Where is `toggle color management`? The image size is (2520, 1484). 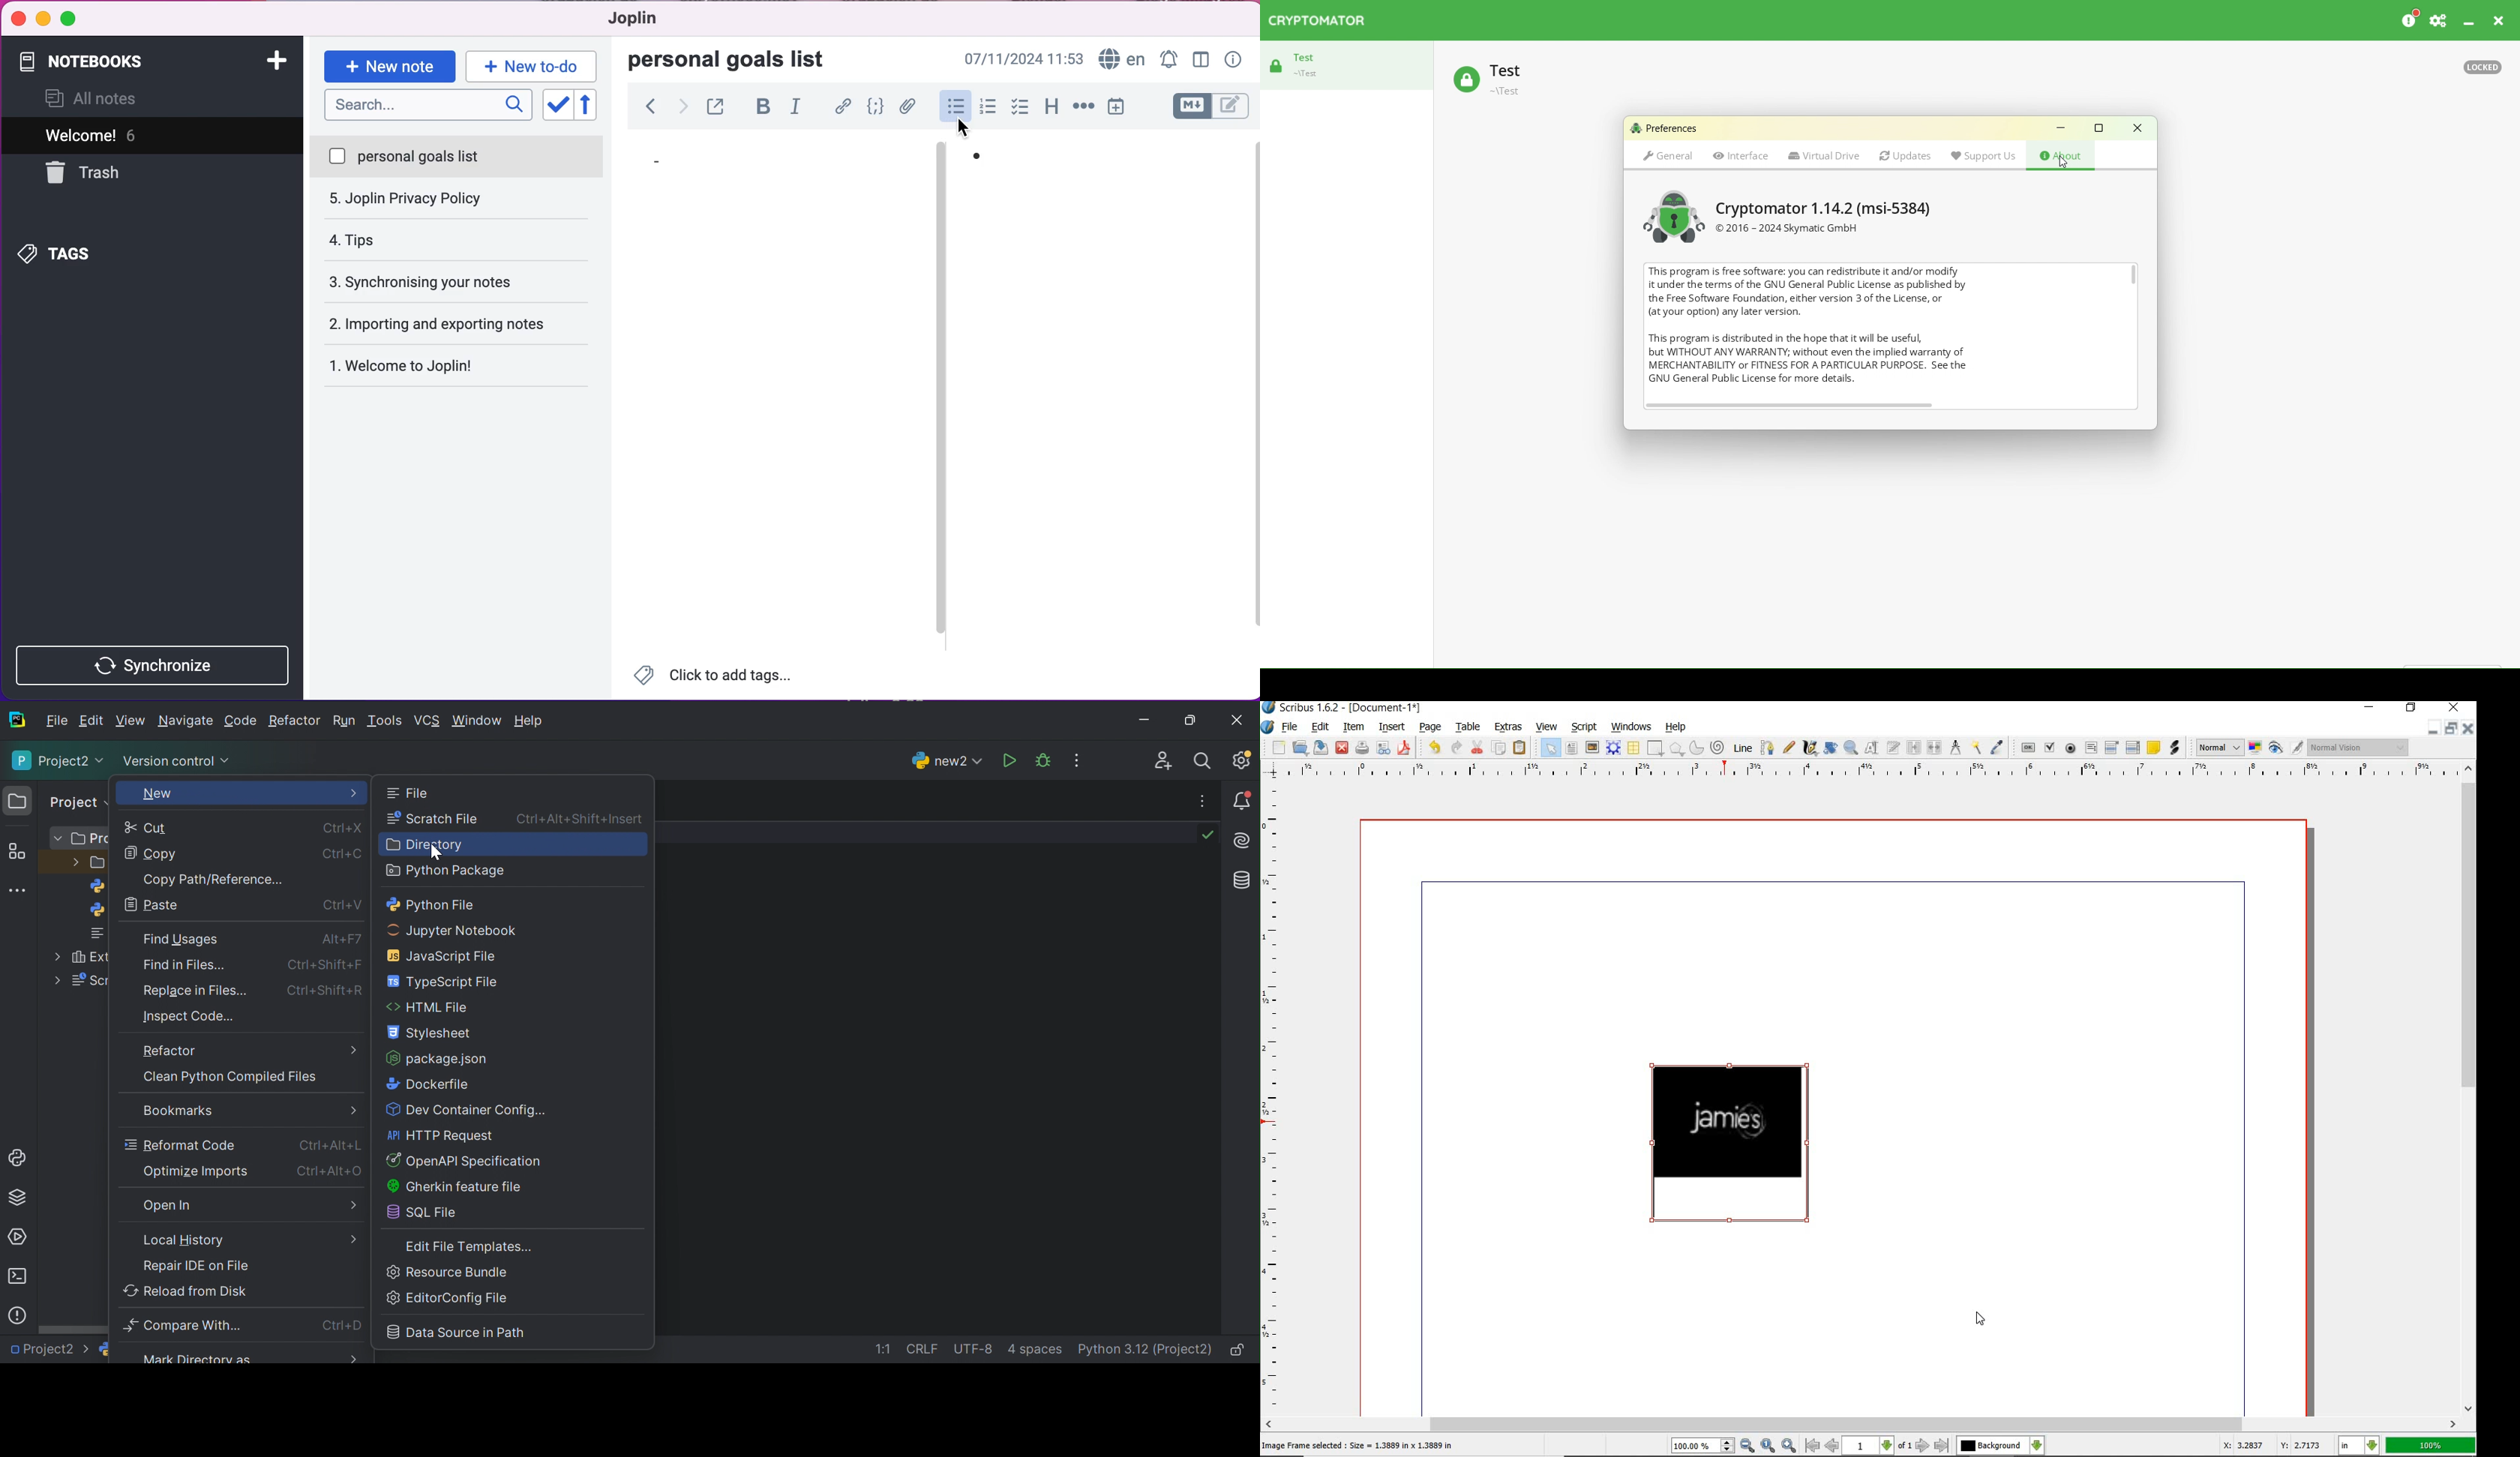 toggle color management is located at coordinates (2255, 747).